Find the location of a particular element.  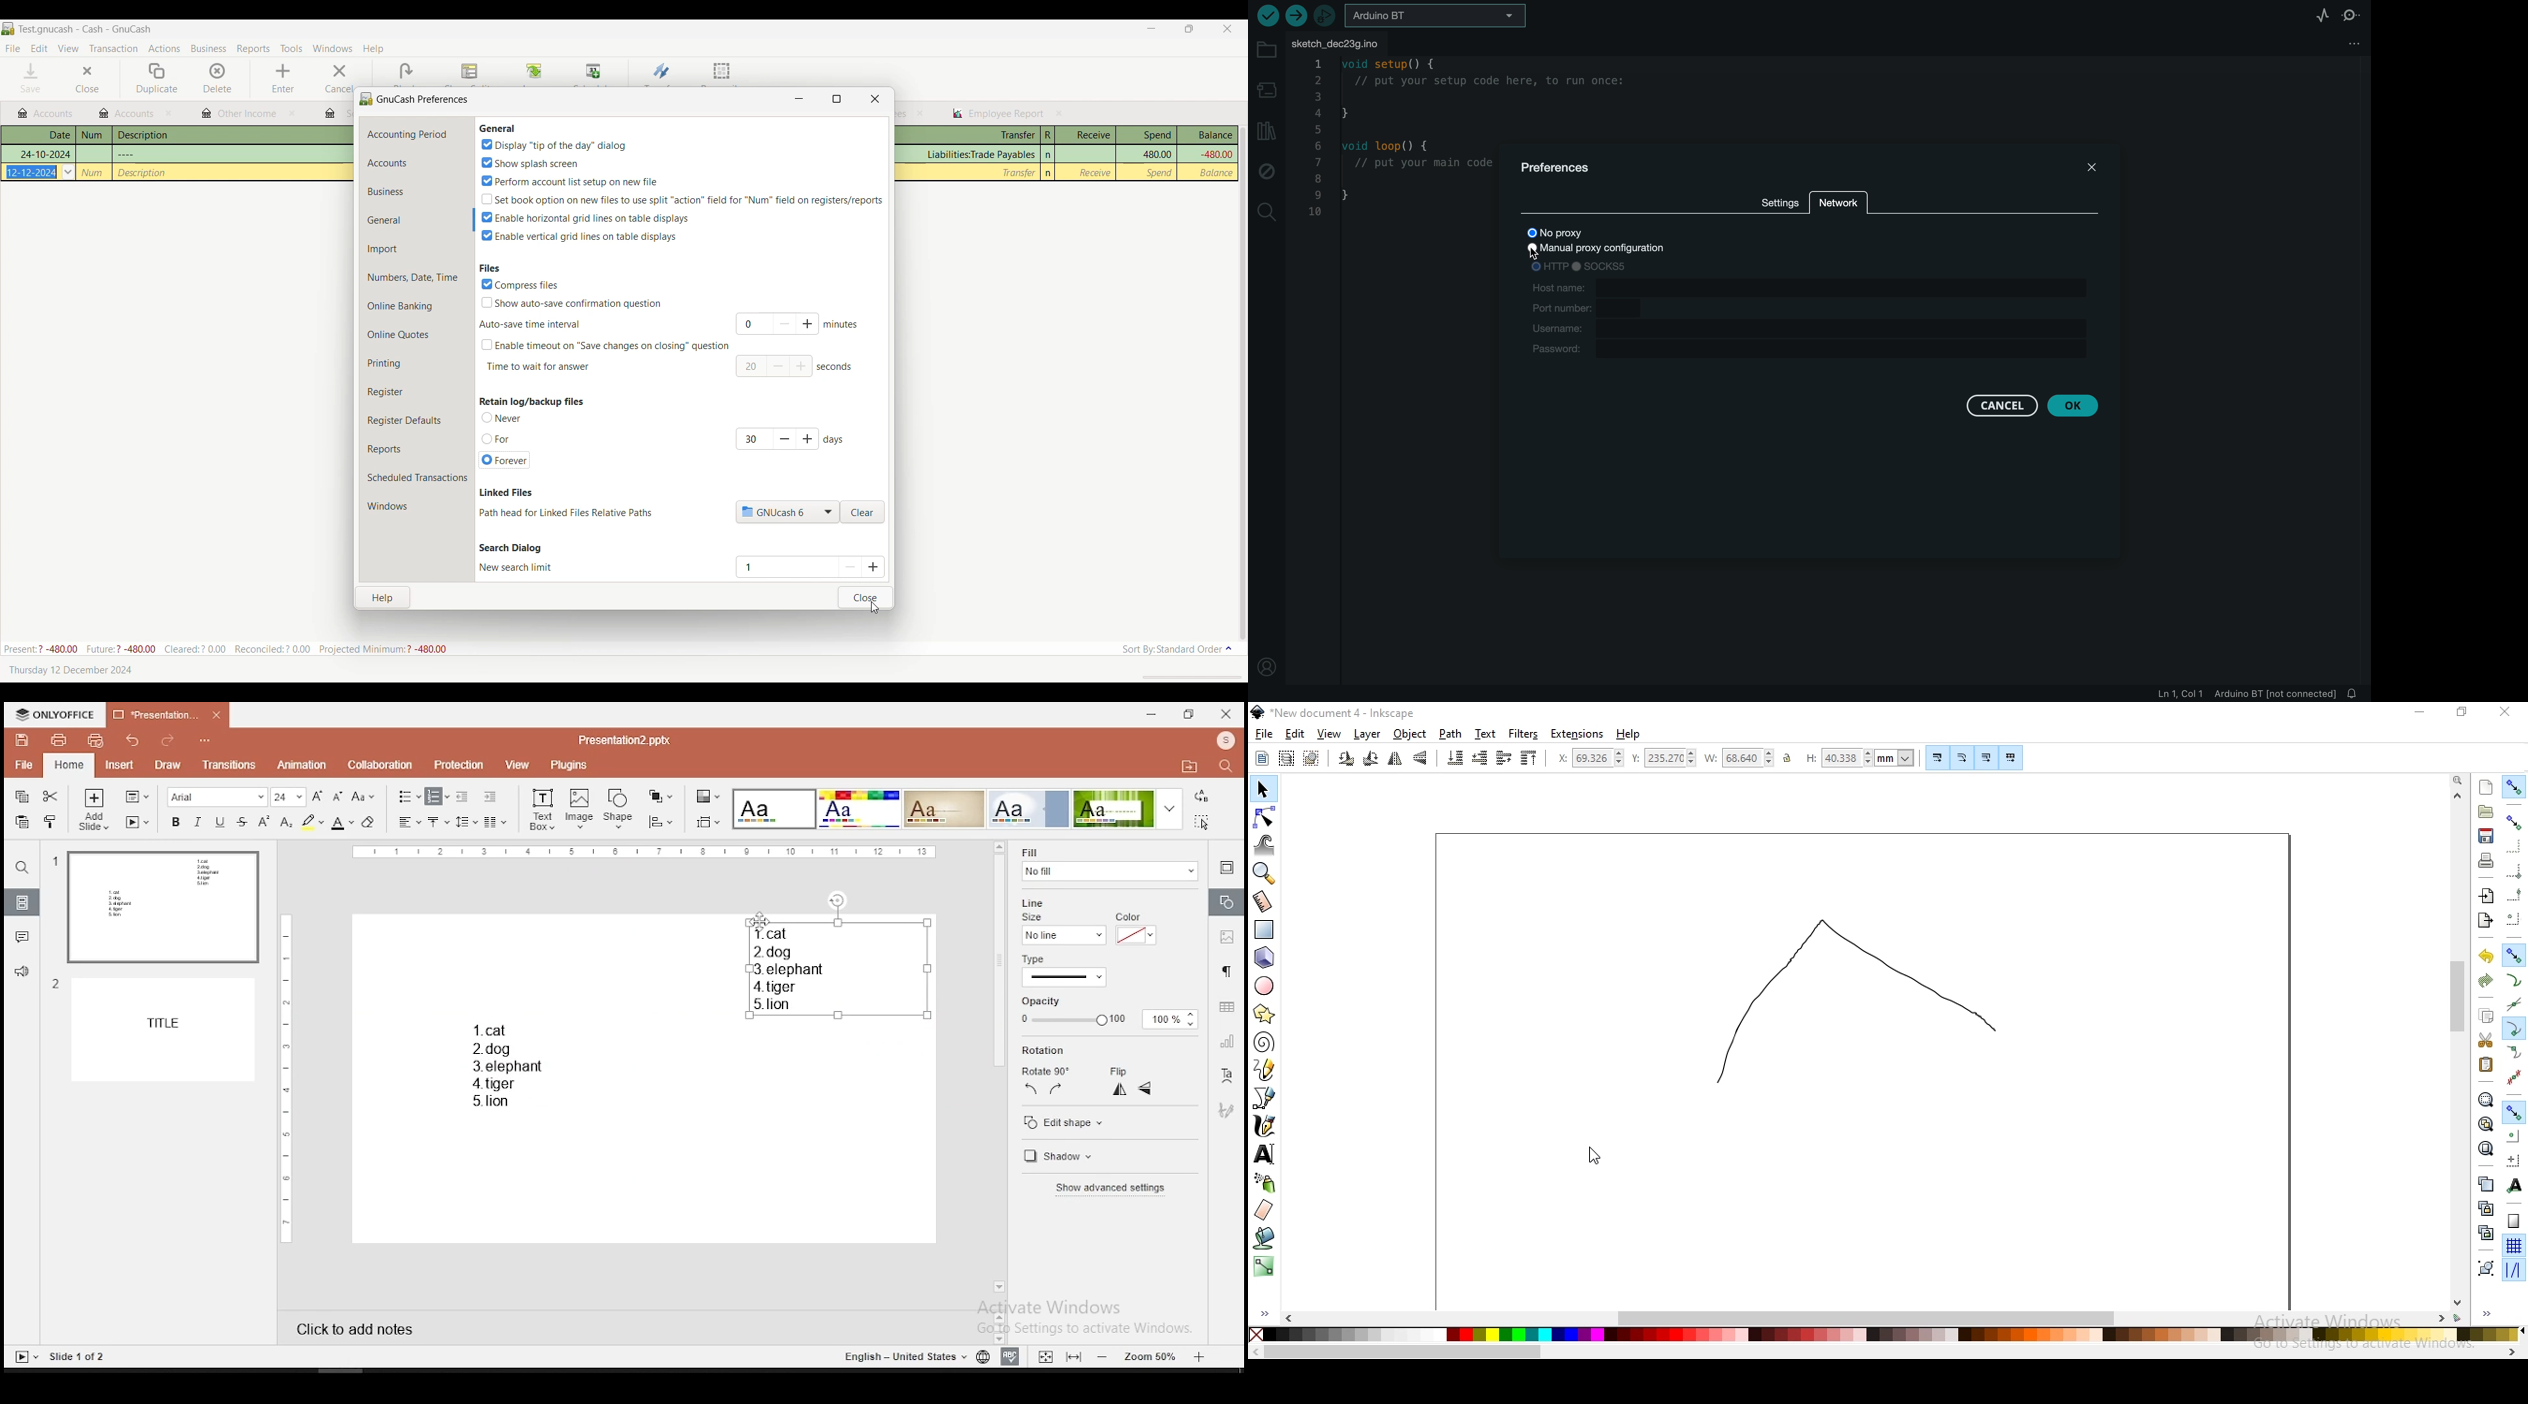

Forever  is located at coordinates (506, 460).